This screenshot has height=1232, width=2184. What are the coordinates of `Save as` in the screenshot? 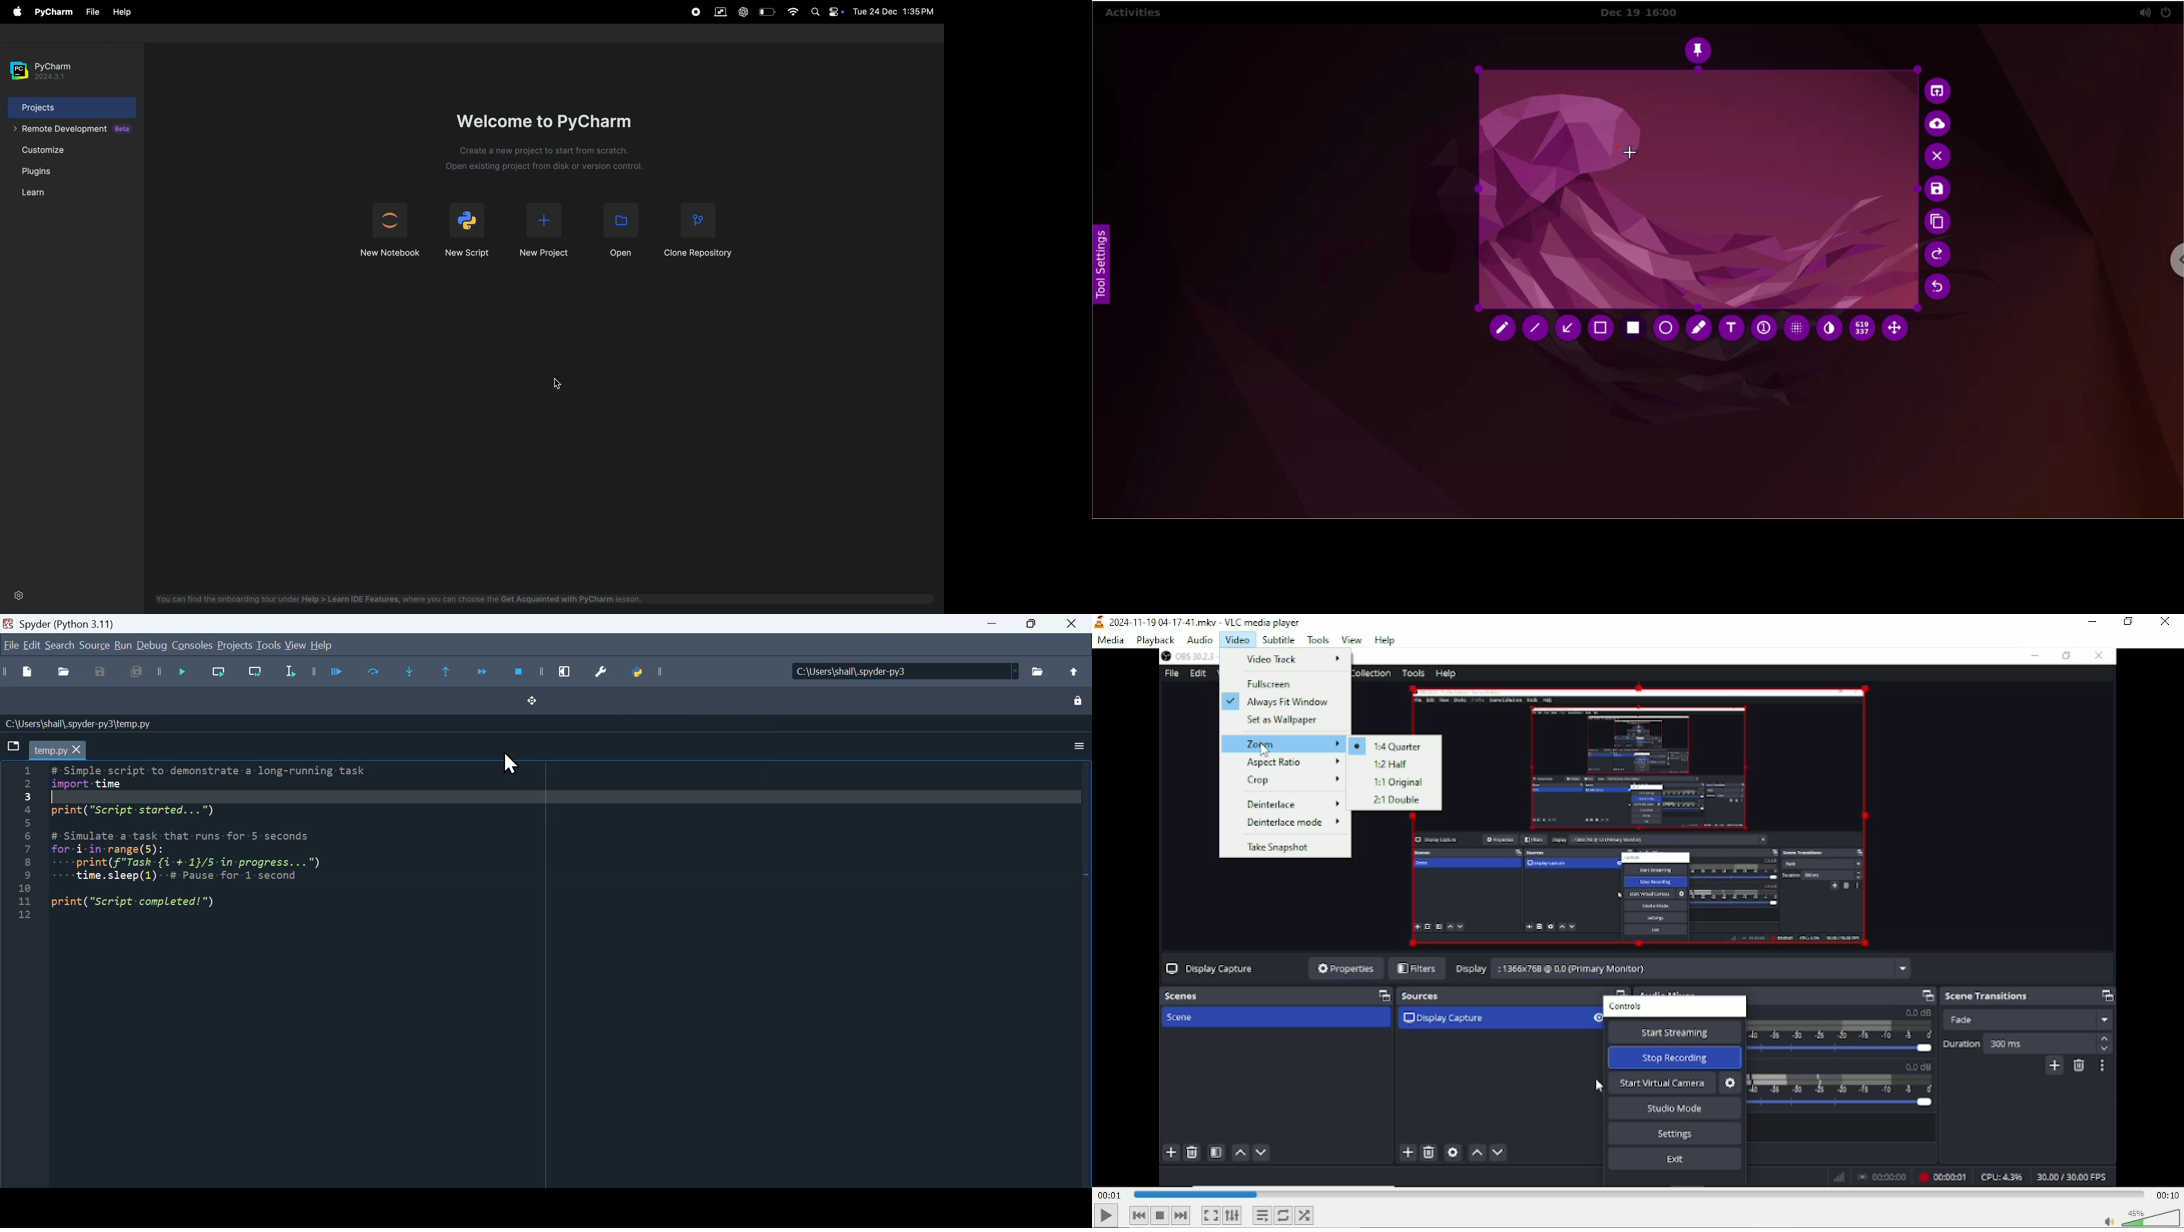 It's located at (101, 675).